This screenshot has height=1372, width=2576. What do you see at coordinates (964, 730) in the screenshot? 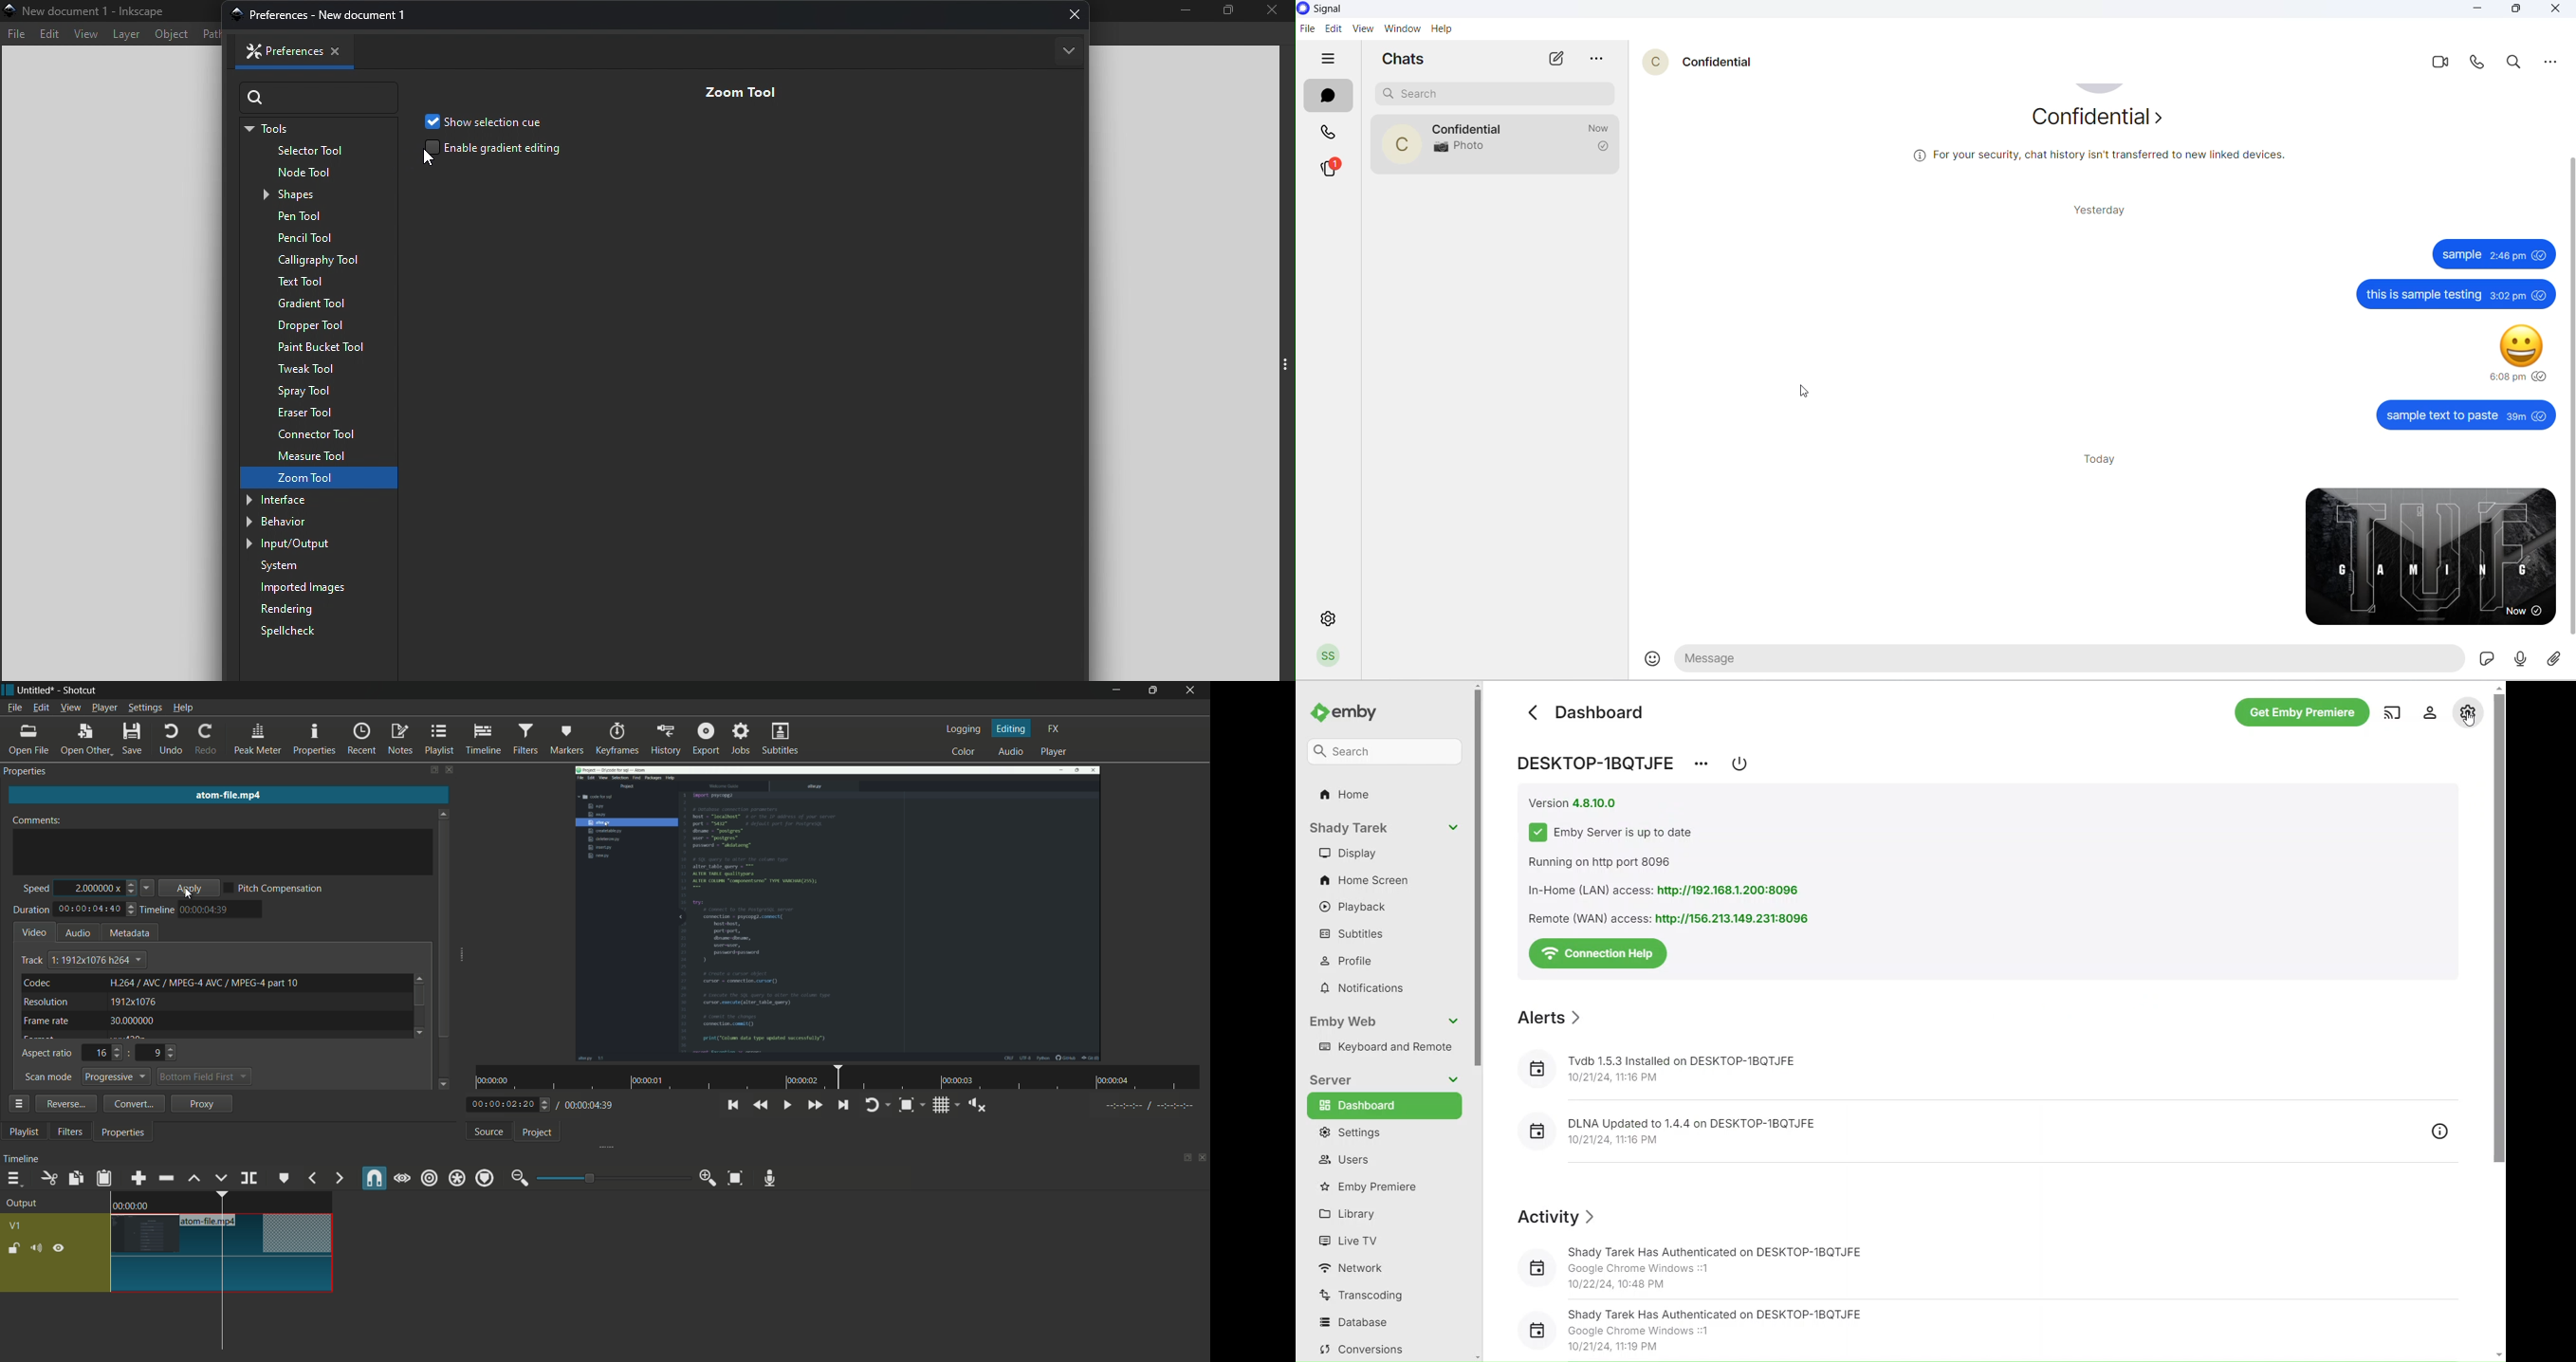
I see `logging` at bounding box center [964, 730].